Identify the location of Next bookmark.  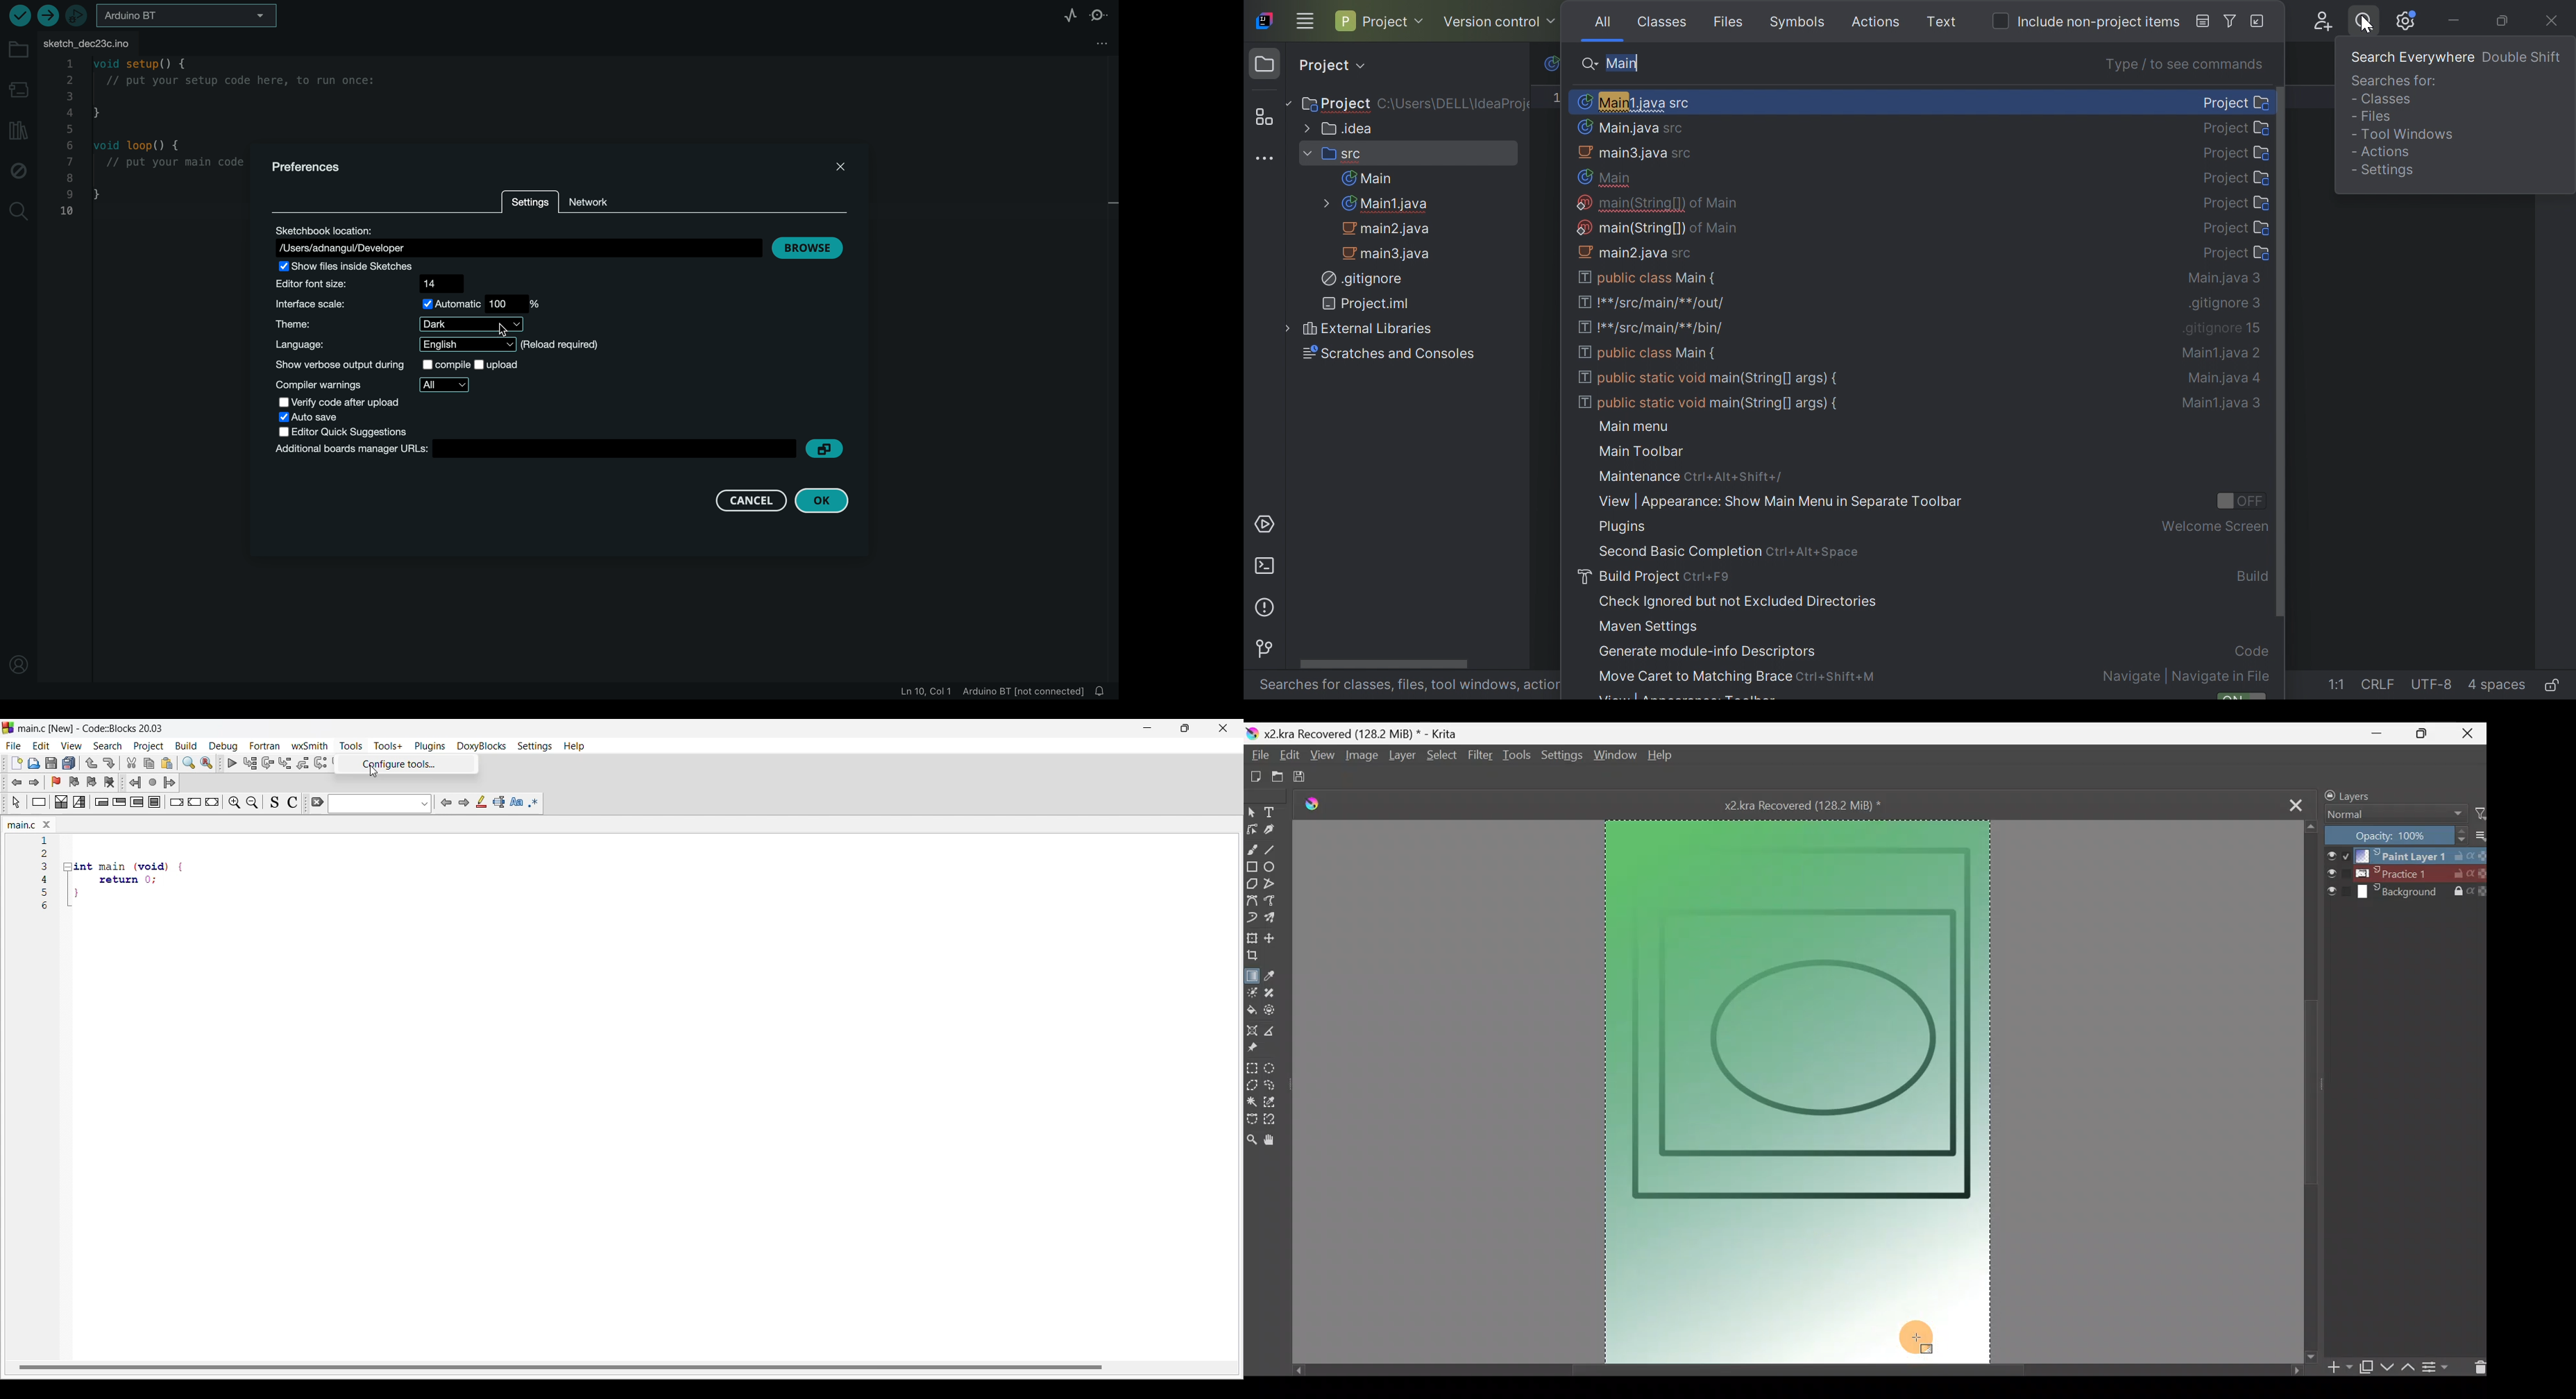
(91, 782).